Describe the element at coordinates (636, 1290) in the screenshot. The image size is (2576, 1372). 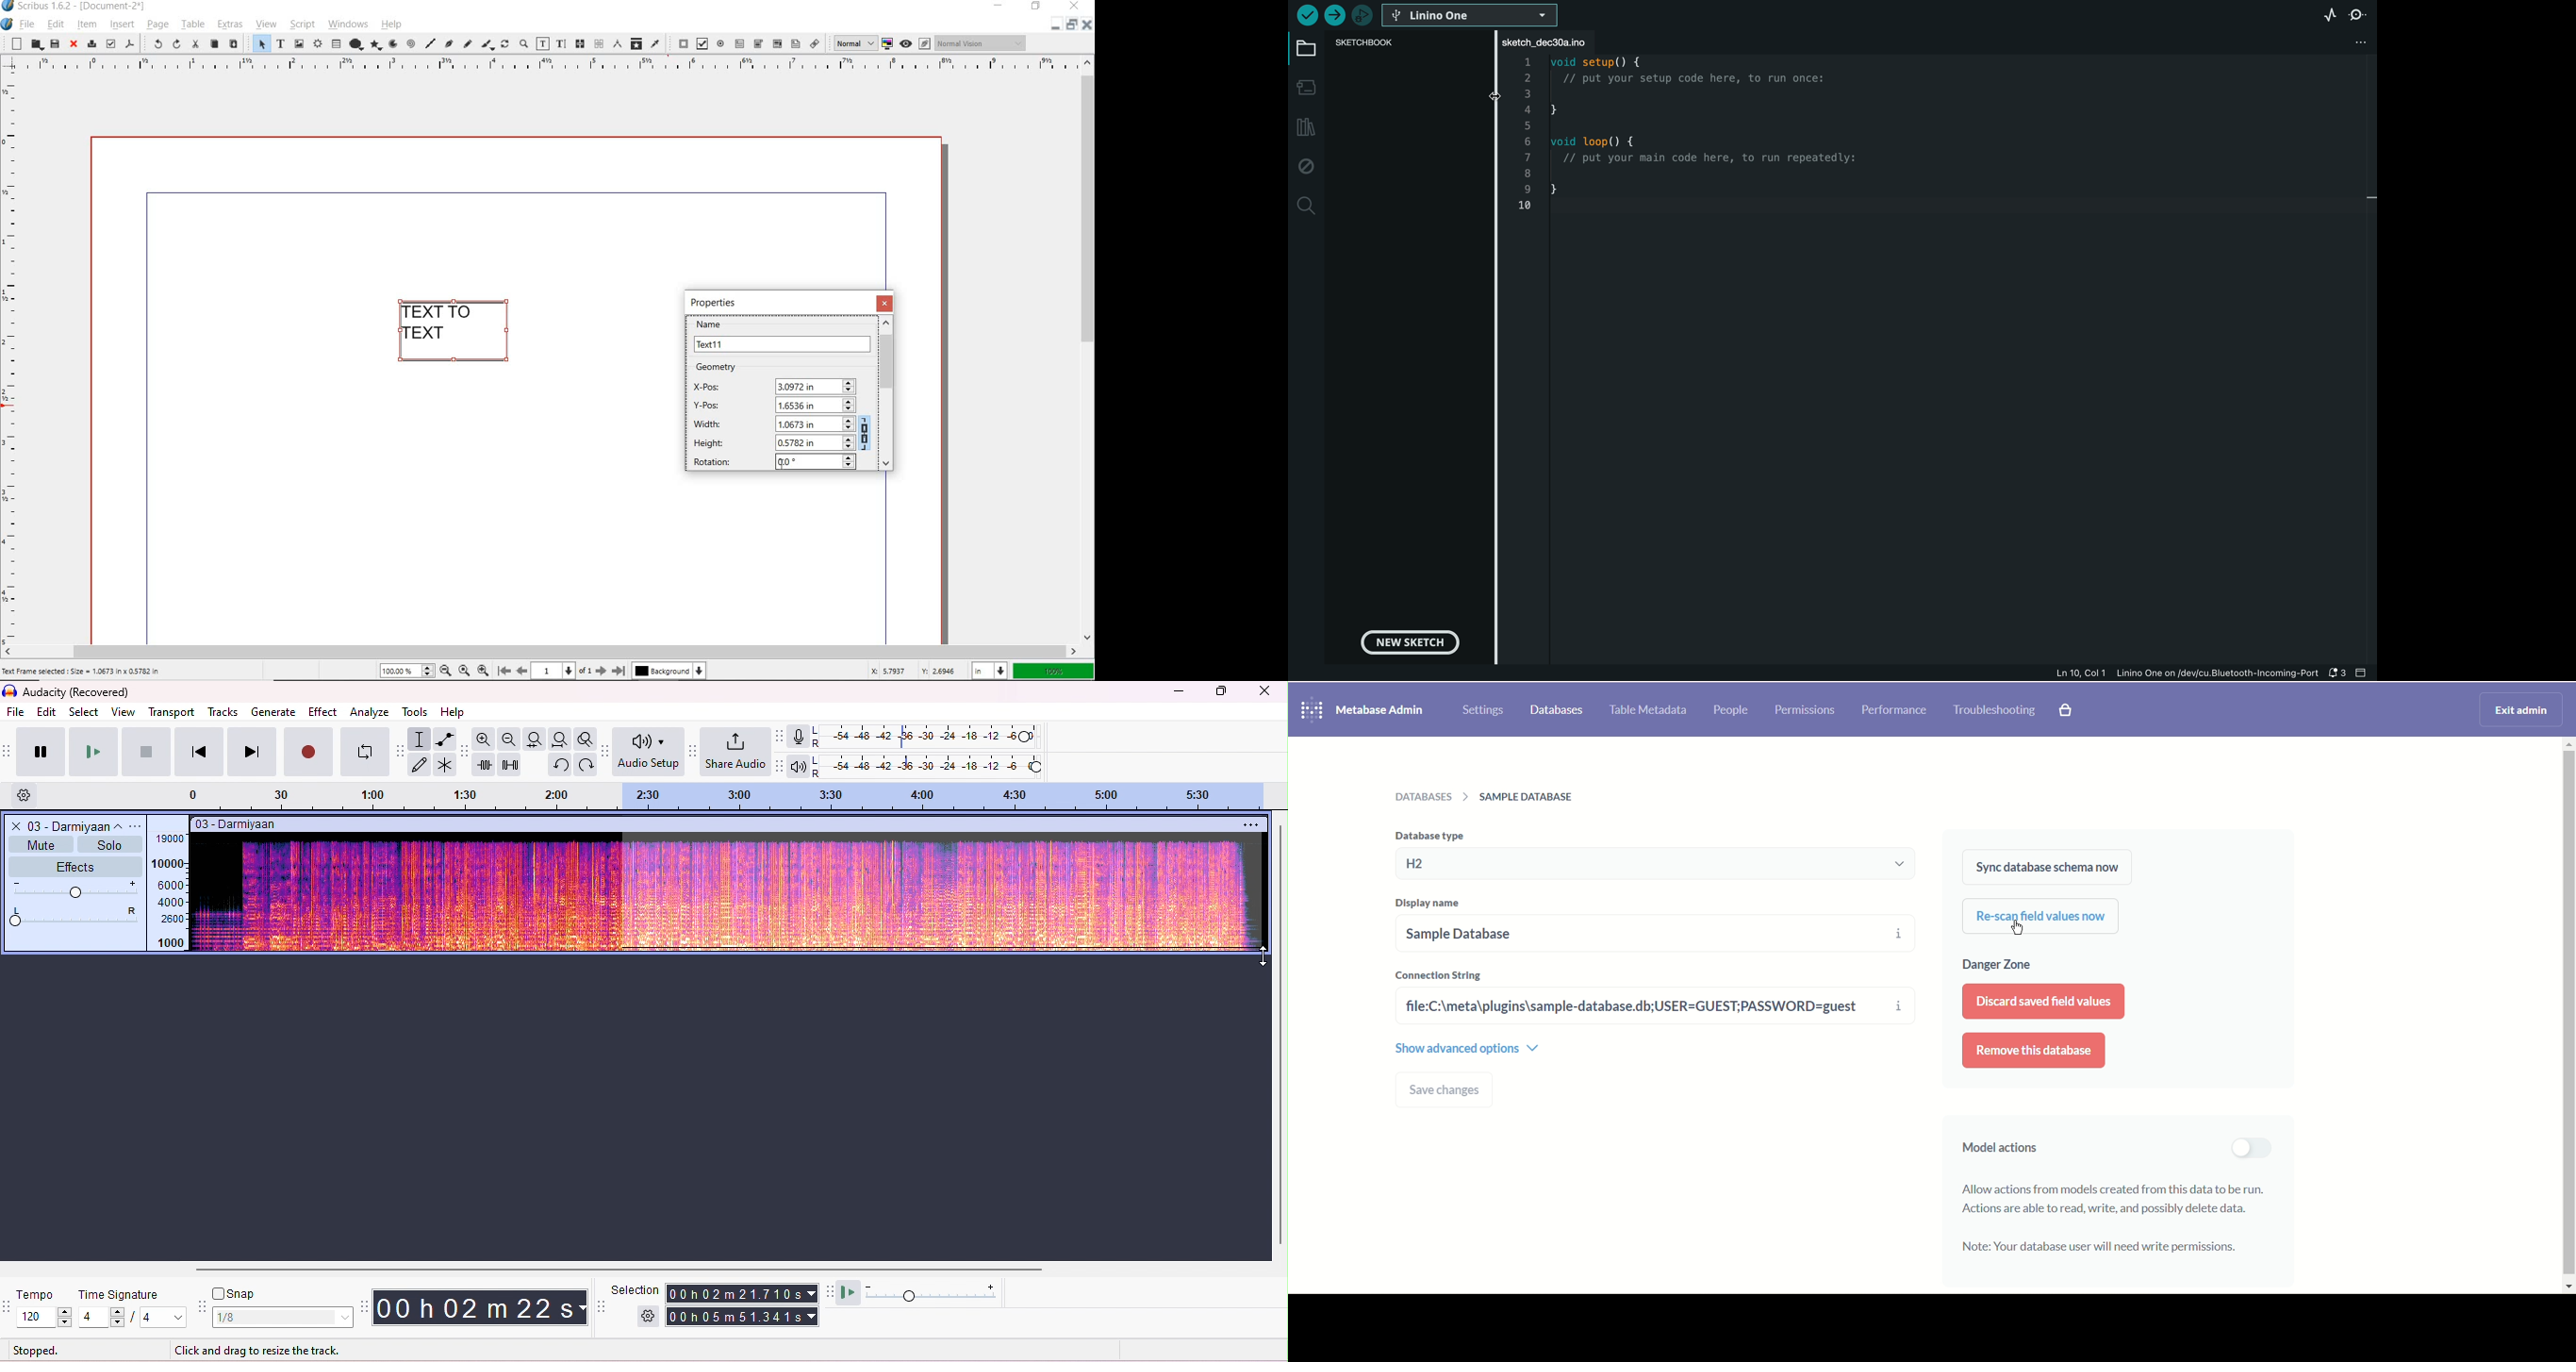
I see `selection` at that location.